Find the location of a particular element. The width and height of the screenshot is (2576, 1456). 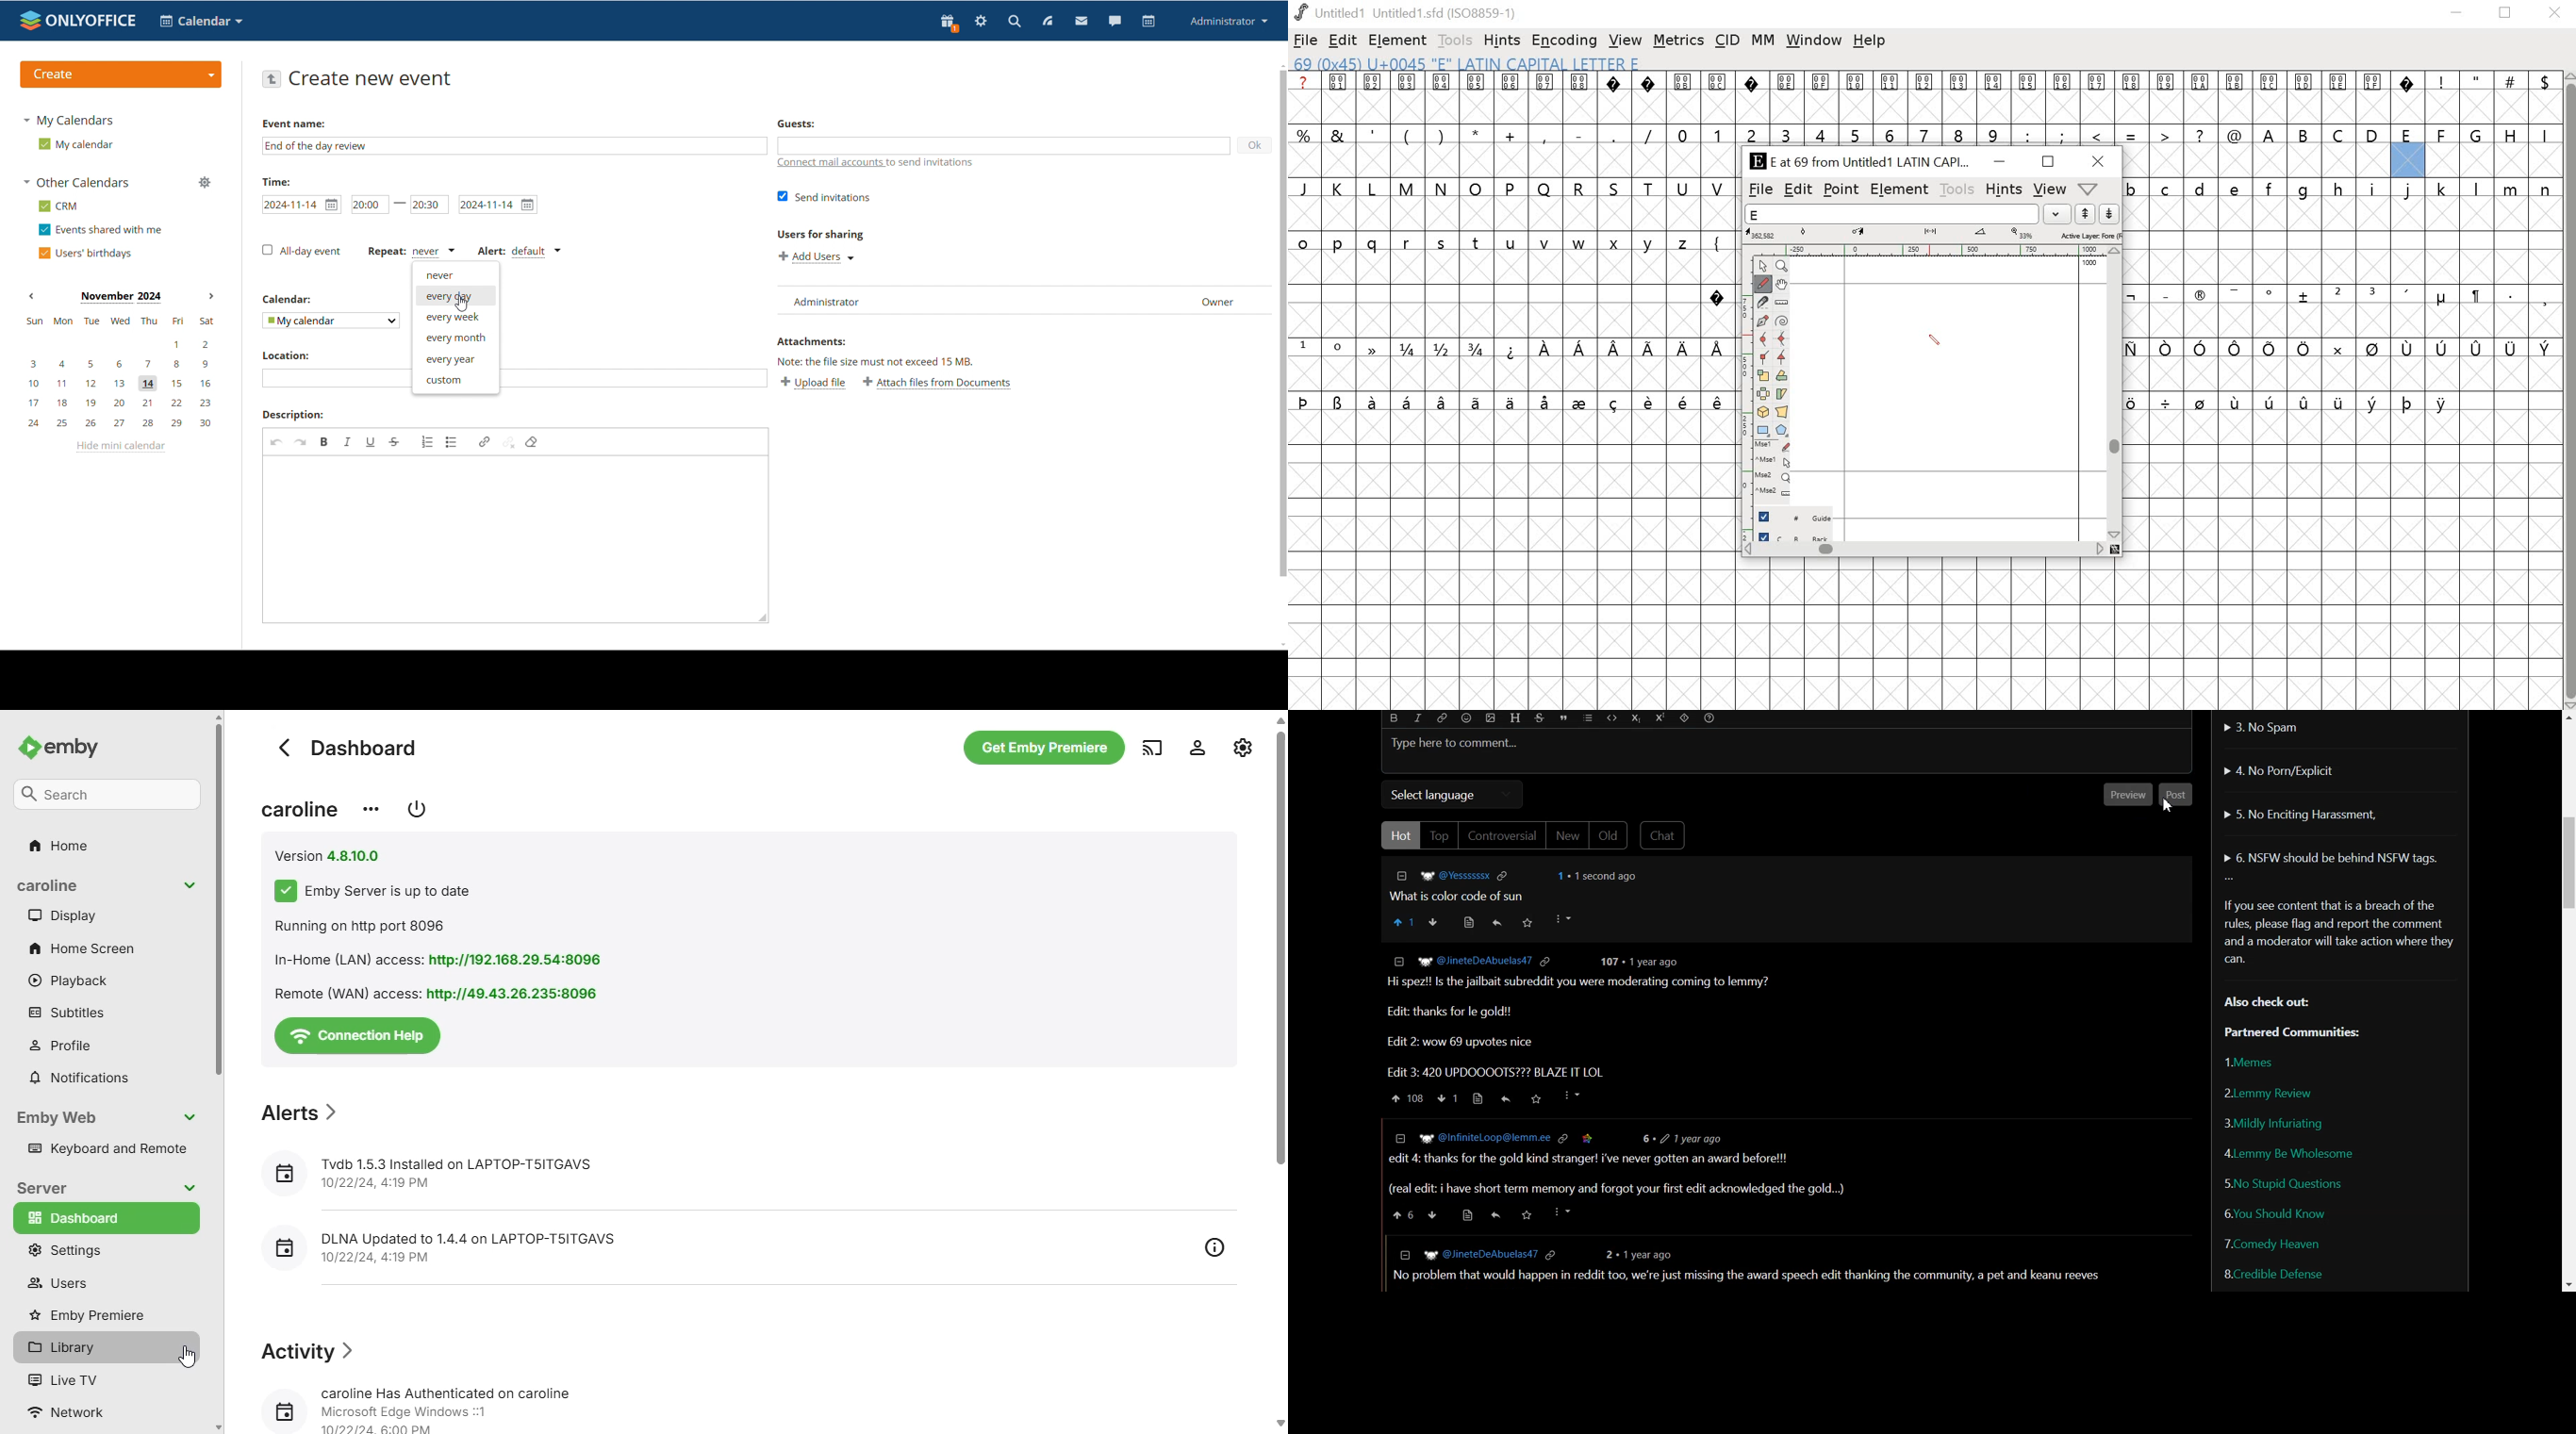

window is located at coordinates (1812, 39).